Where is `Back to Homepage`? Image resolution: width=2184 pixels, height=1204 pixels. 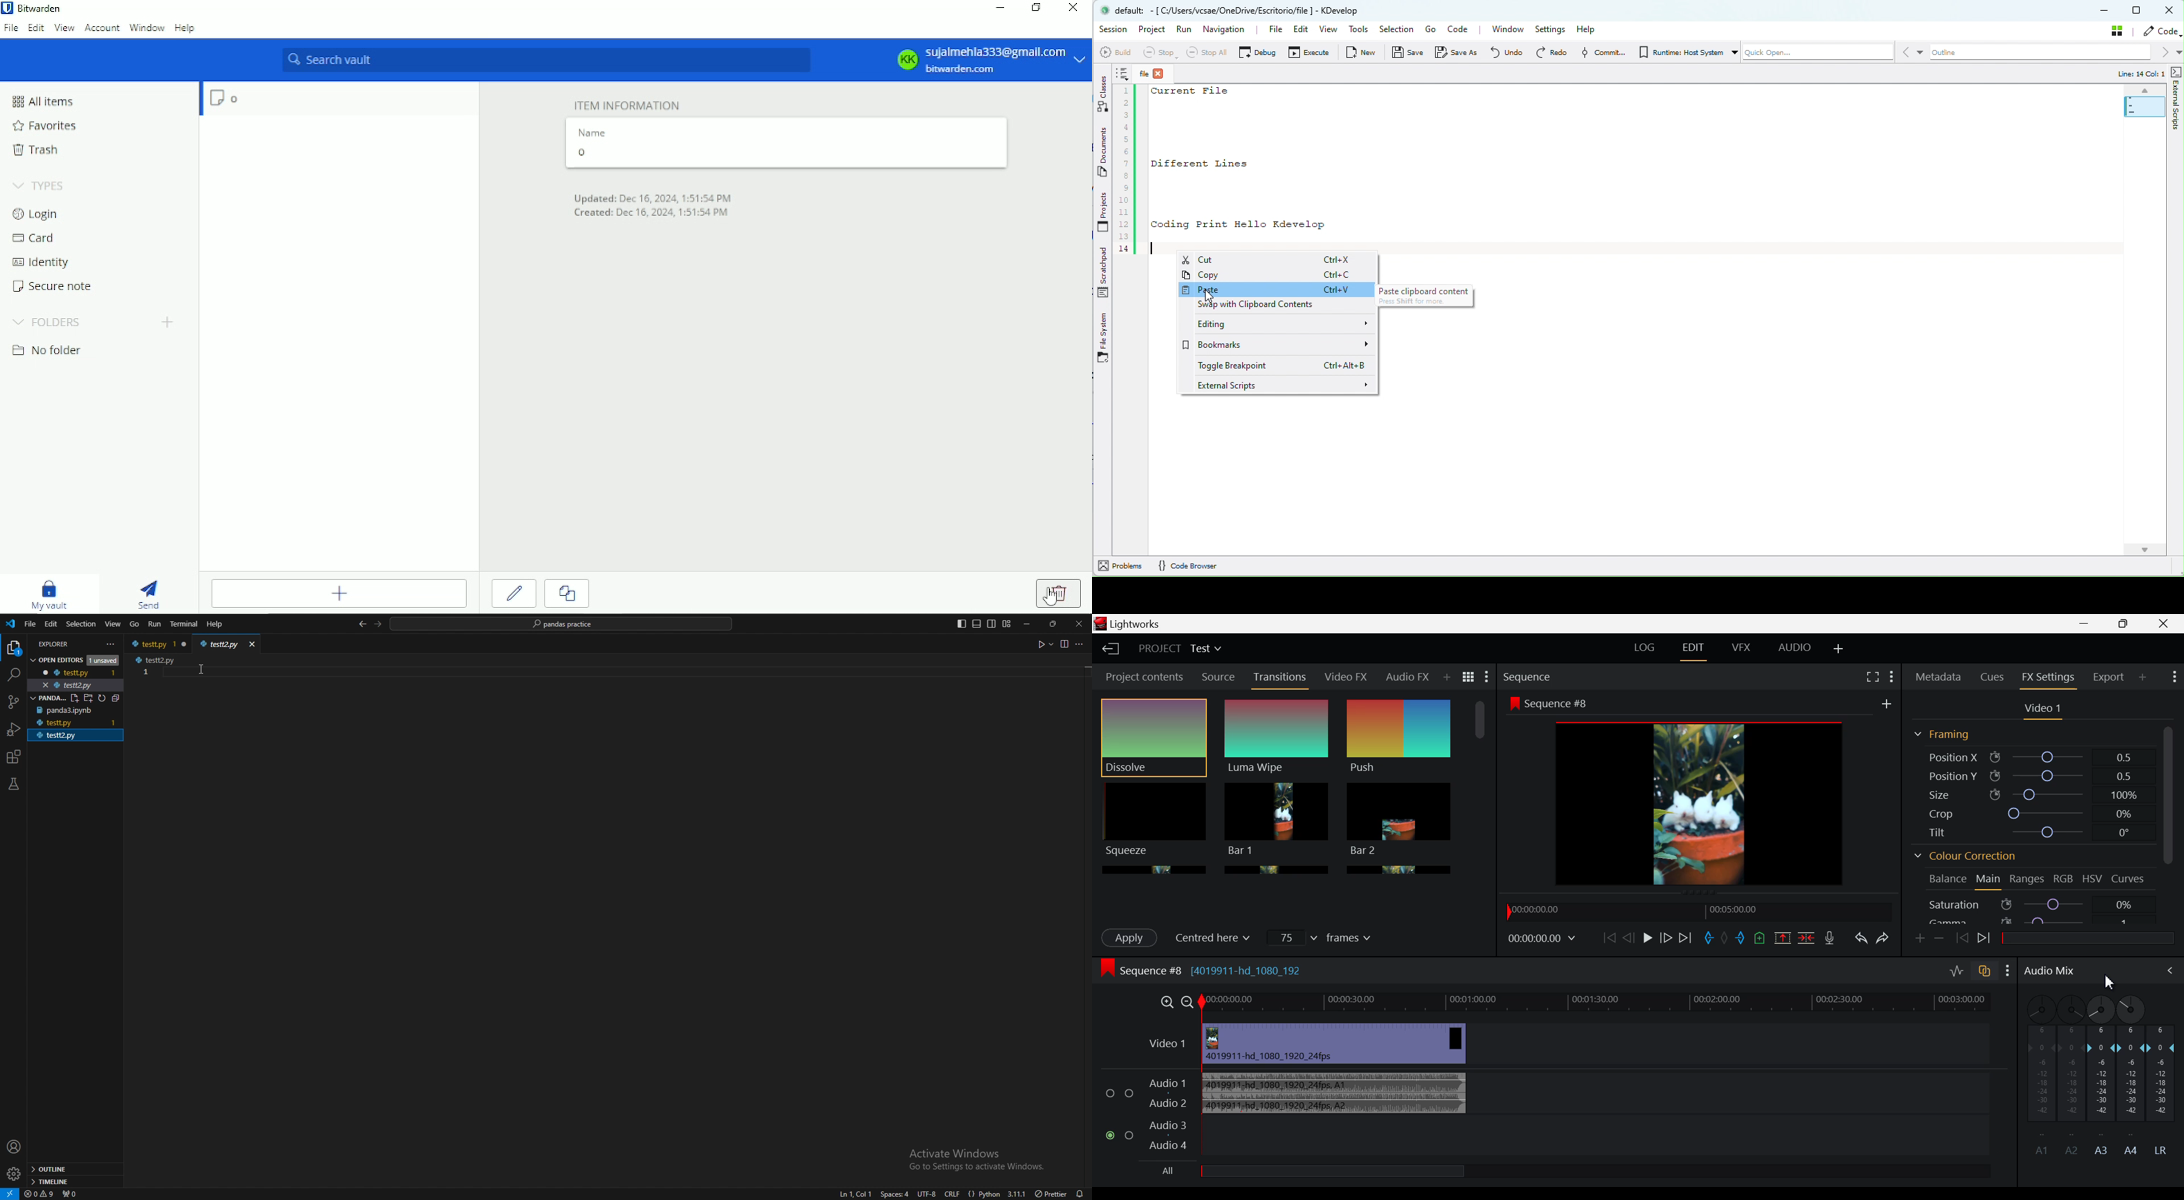
Back to Homepage is located at coordinates (1108, 647).